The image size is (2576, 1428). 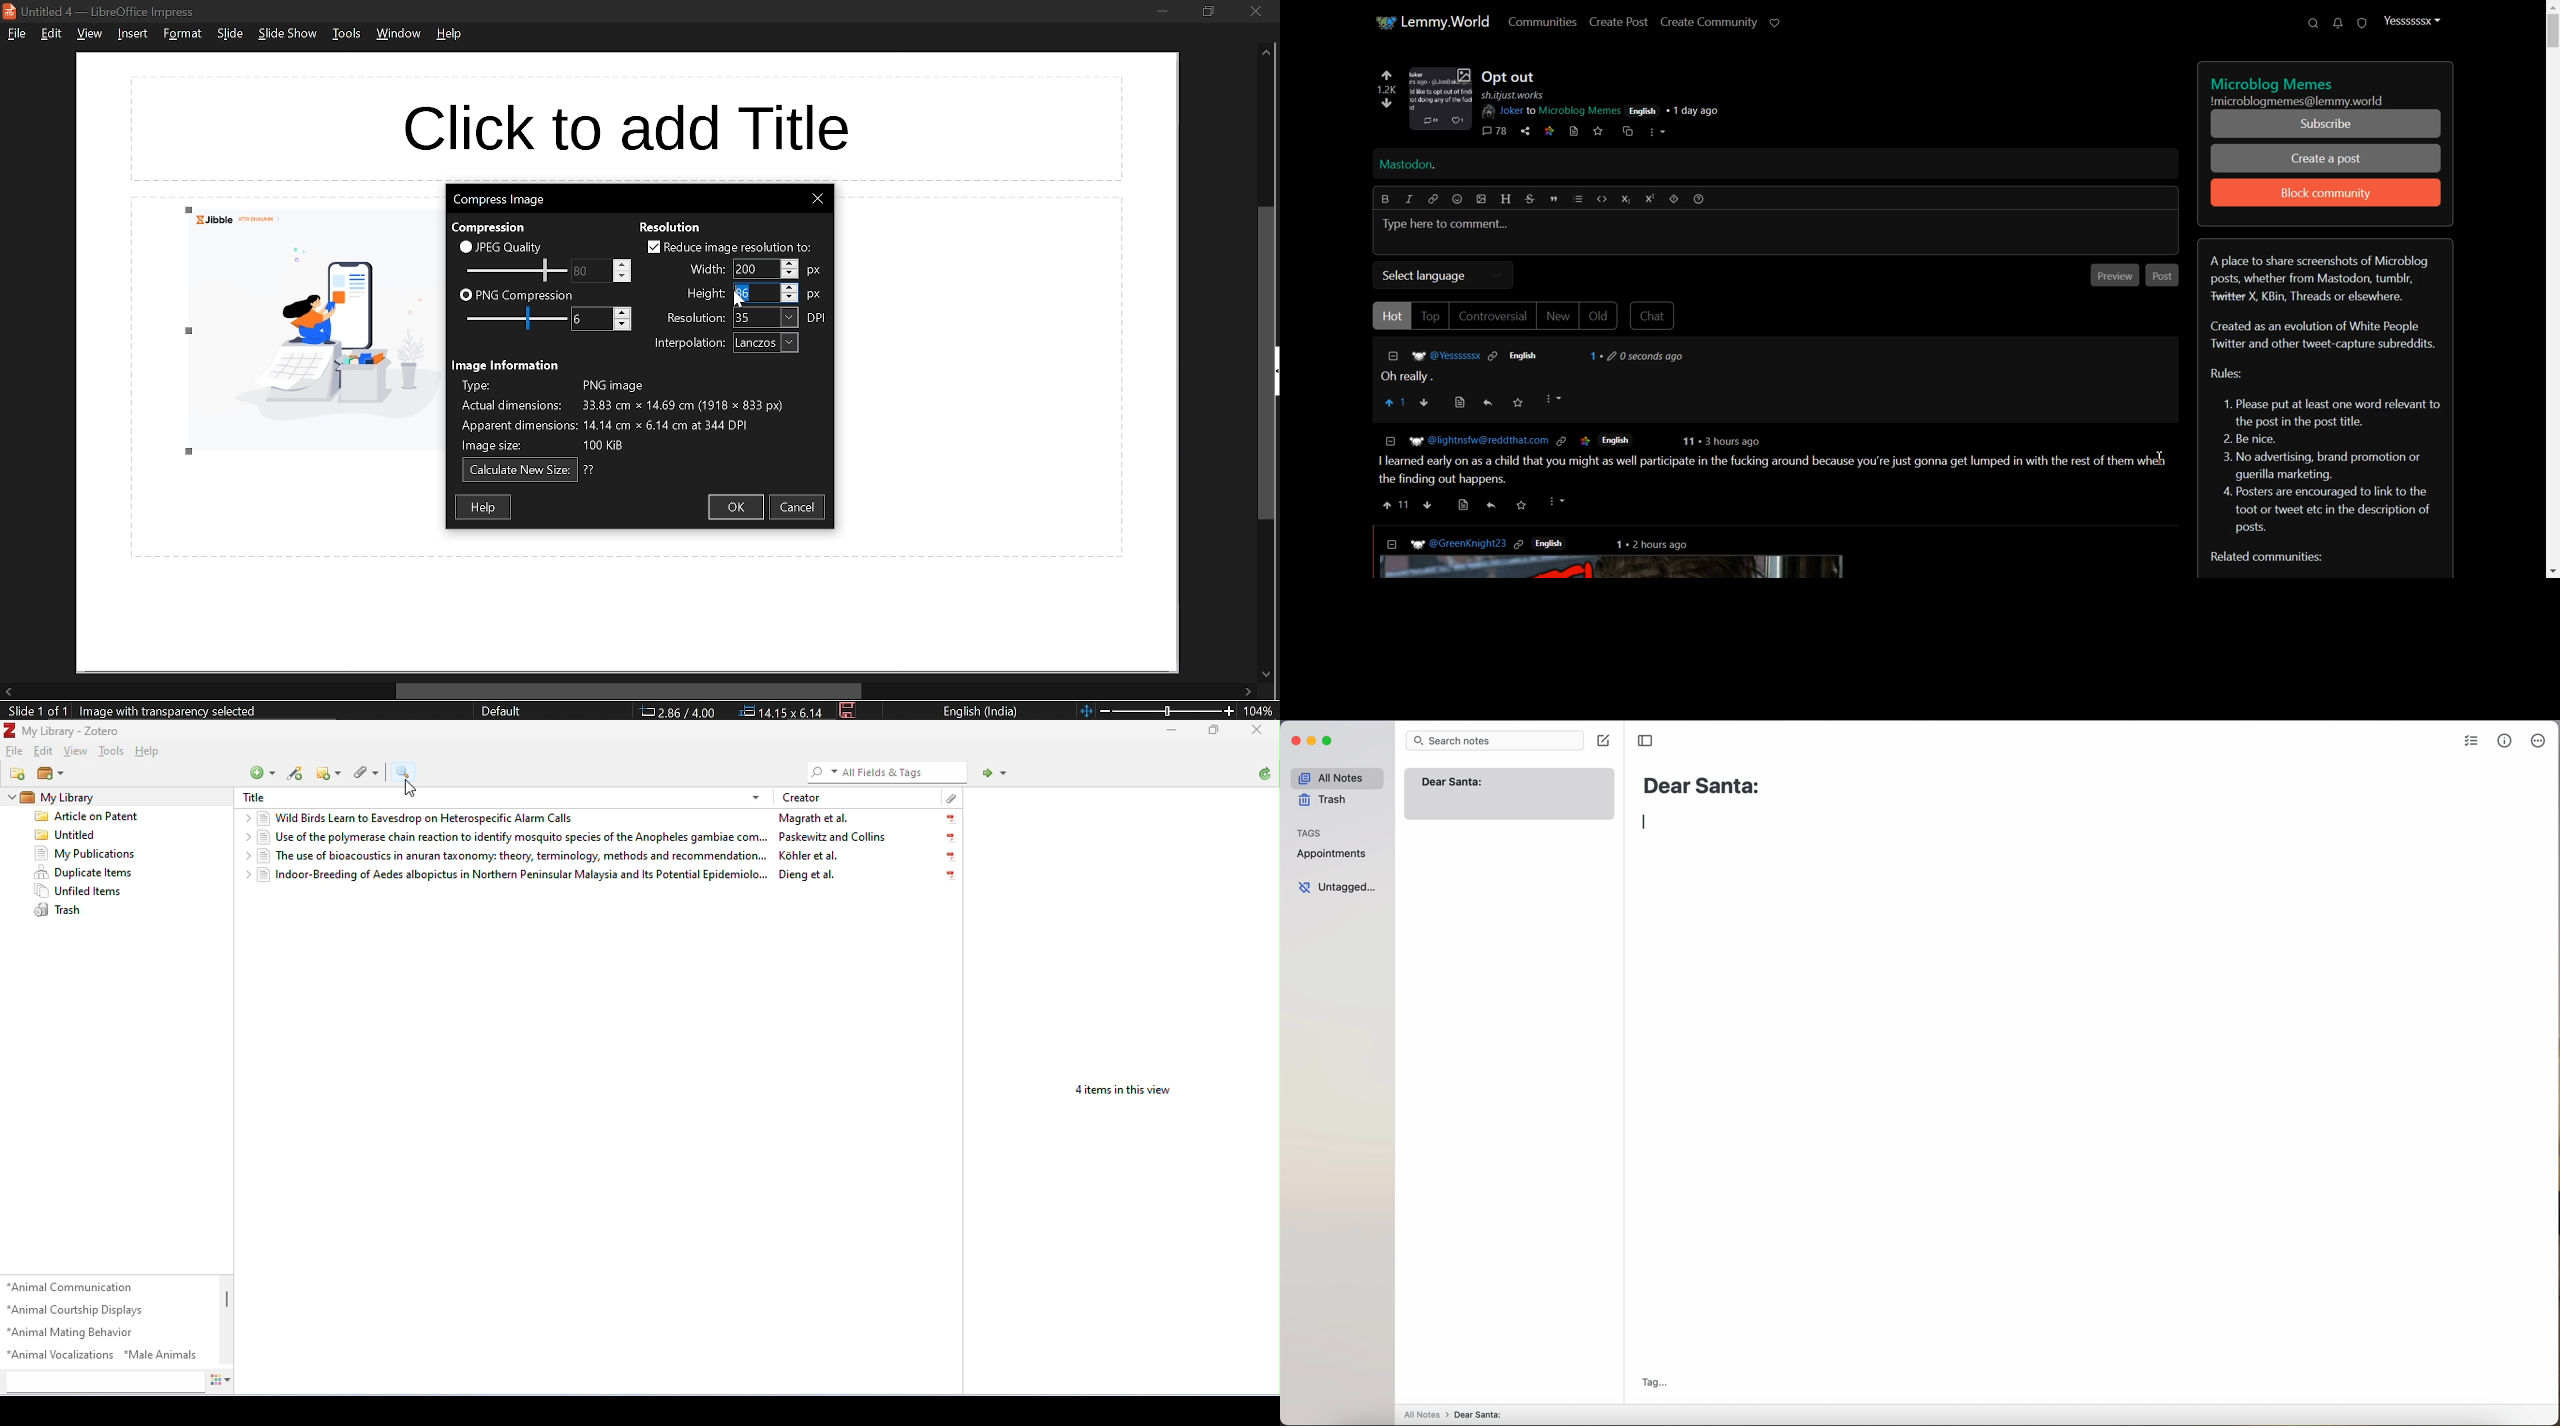 I want to click on wild birds learn to eavesdrop on heterospecific alarm calls, so click(x=419, y=819).